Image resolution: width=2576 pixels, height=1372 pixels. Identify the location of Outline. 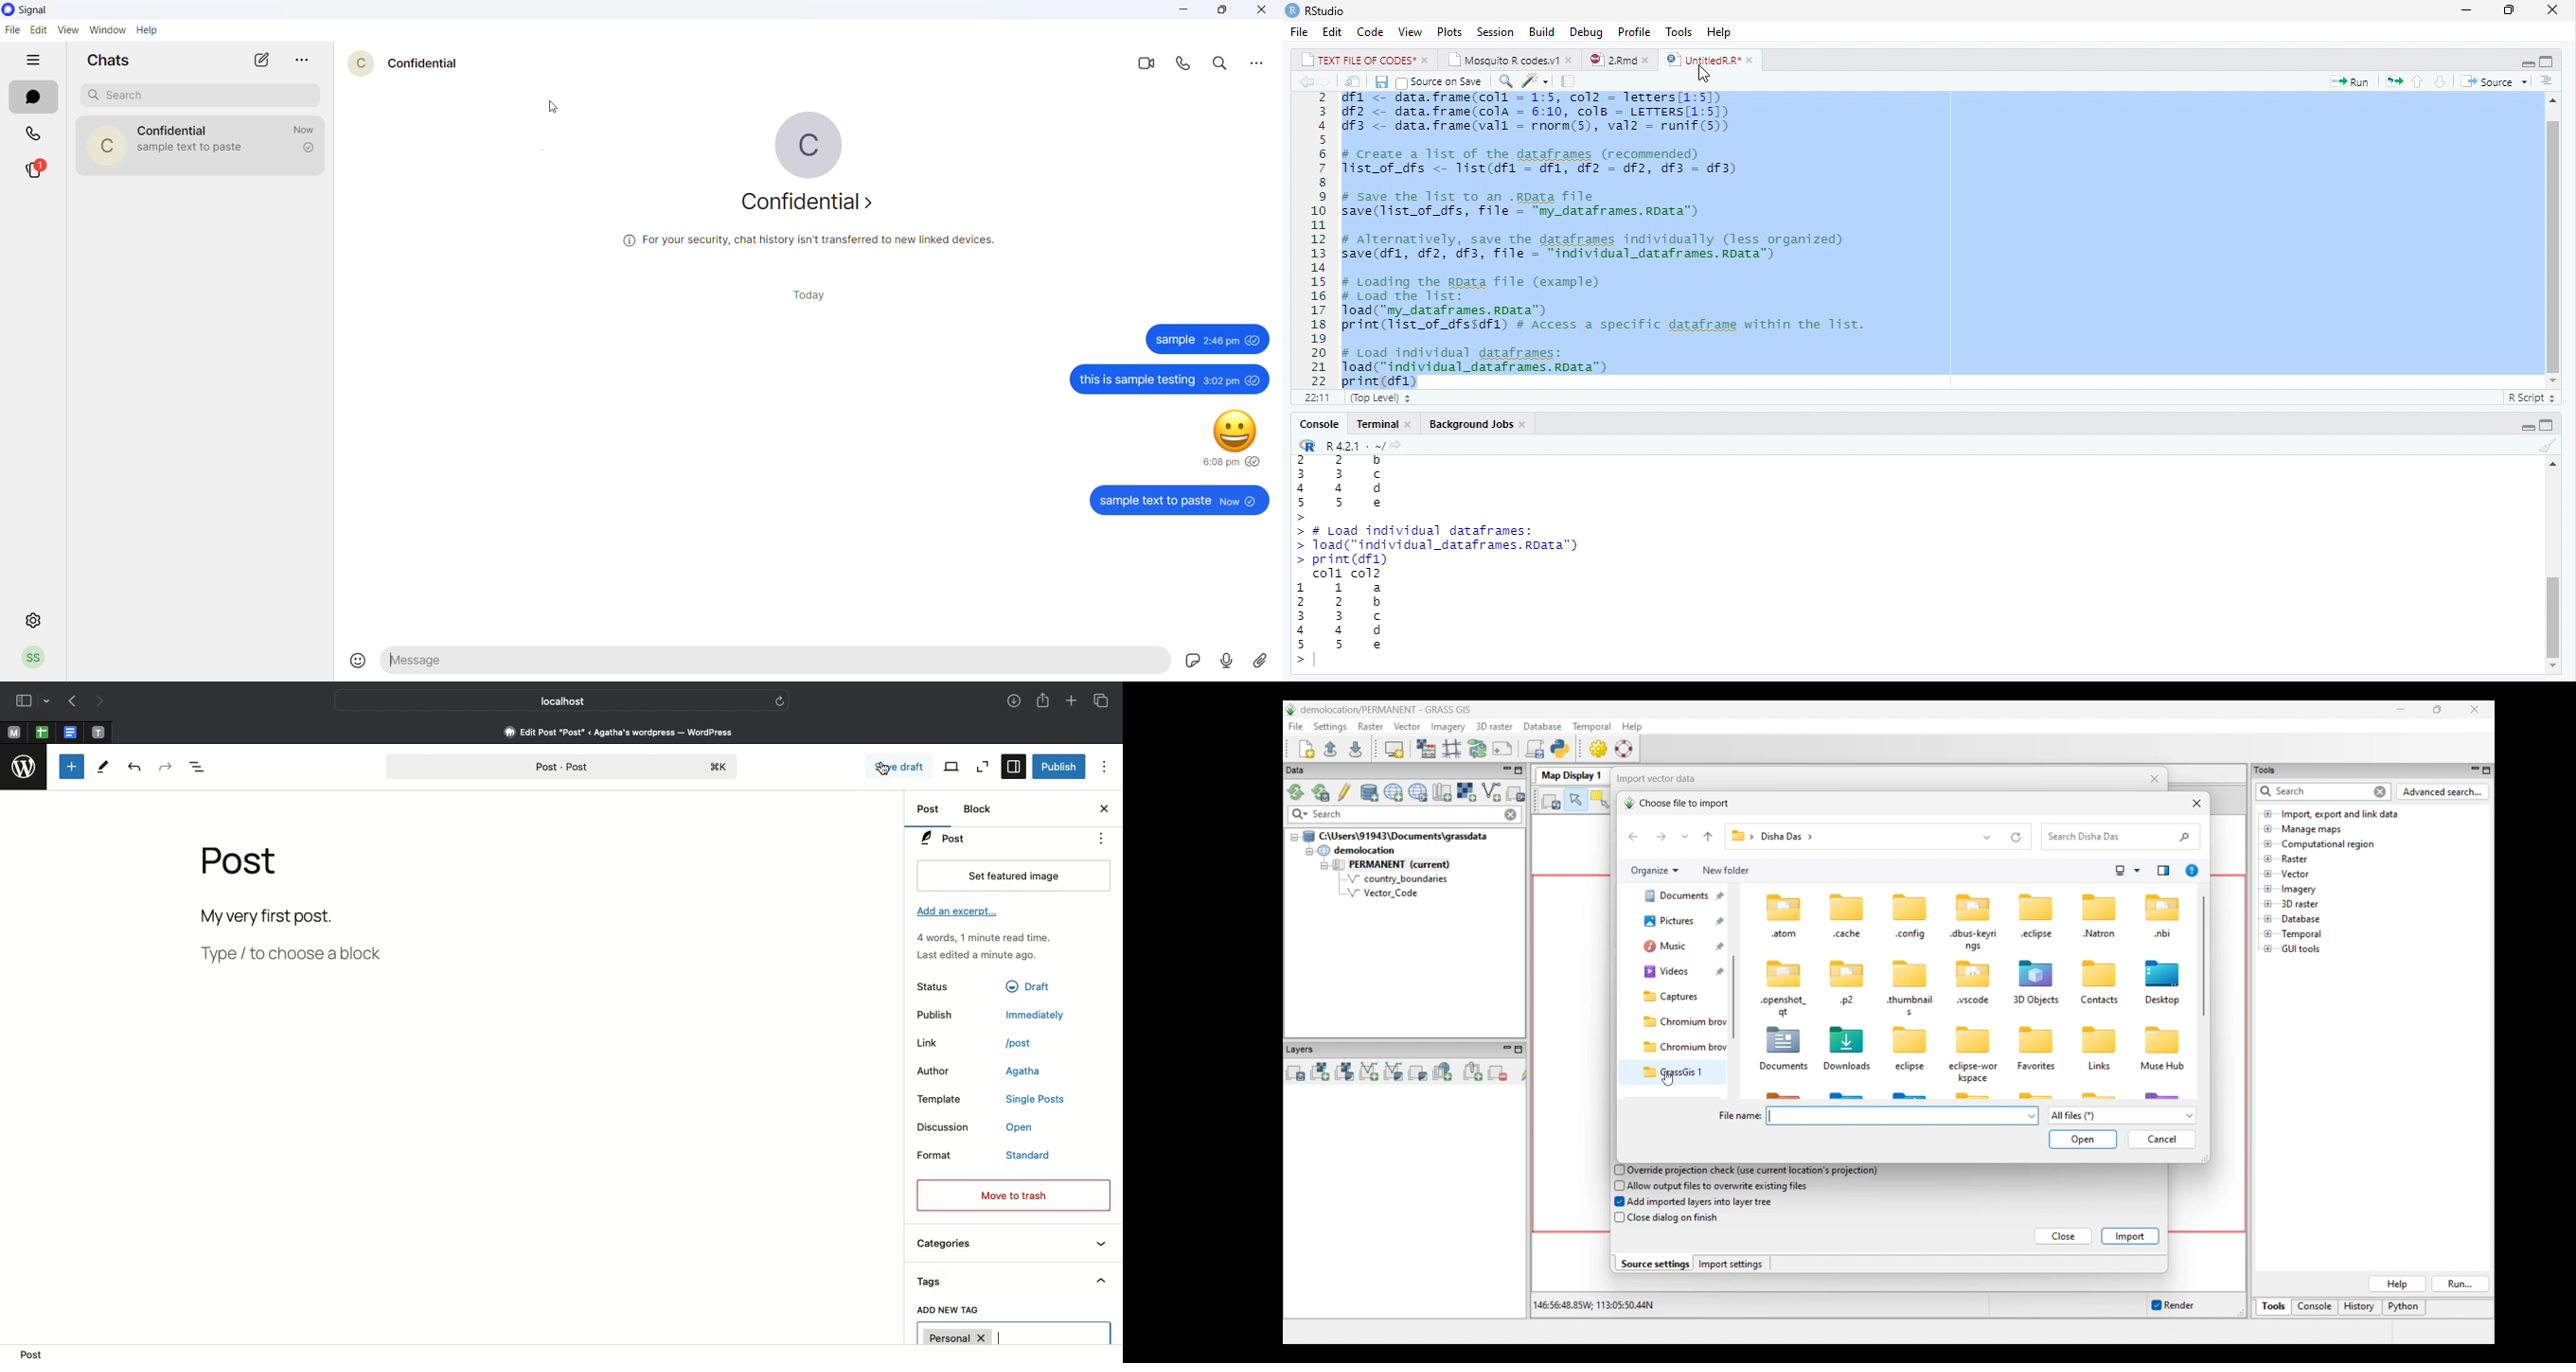
(2547, 81).